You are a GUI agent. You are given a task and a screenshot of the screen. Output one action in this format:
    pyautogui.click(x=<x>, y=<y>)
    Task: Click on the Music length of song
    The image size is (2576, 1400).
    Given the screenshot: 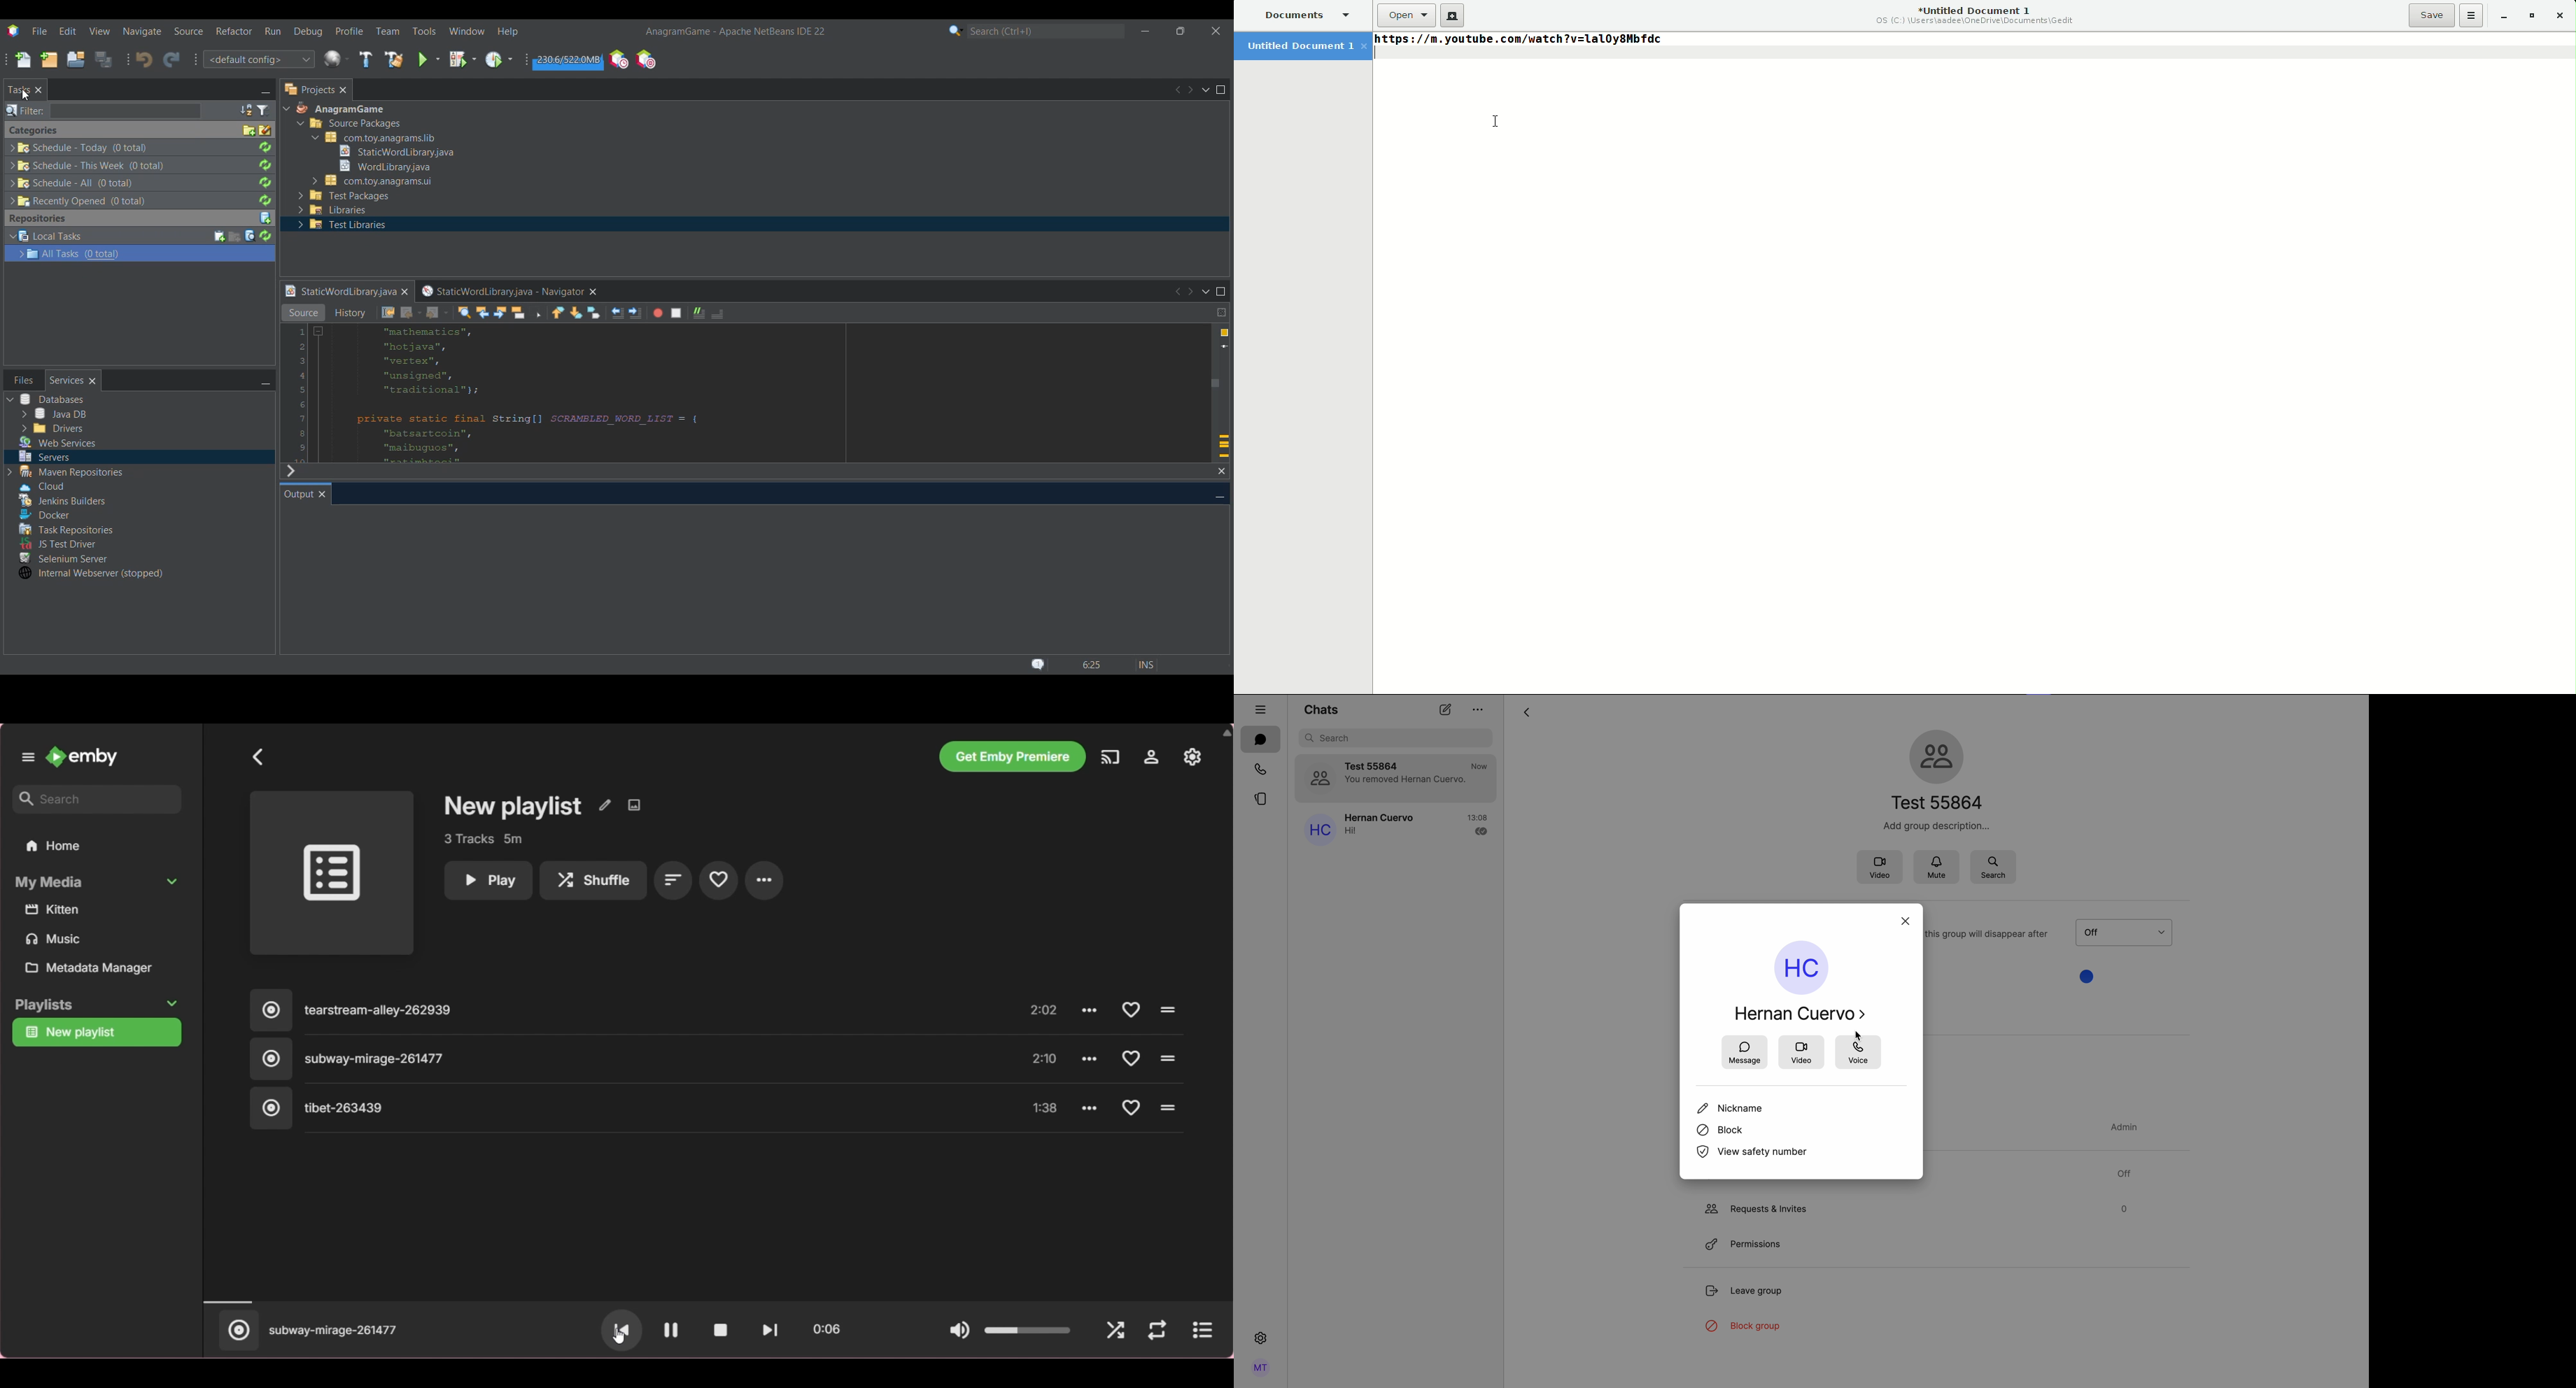 What is the action you would take?
    pyautogui.click(x=1046, y=1109)
    